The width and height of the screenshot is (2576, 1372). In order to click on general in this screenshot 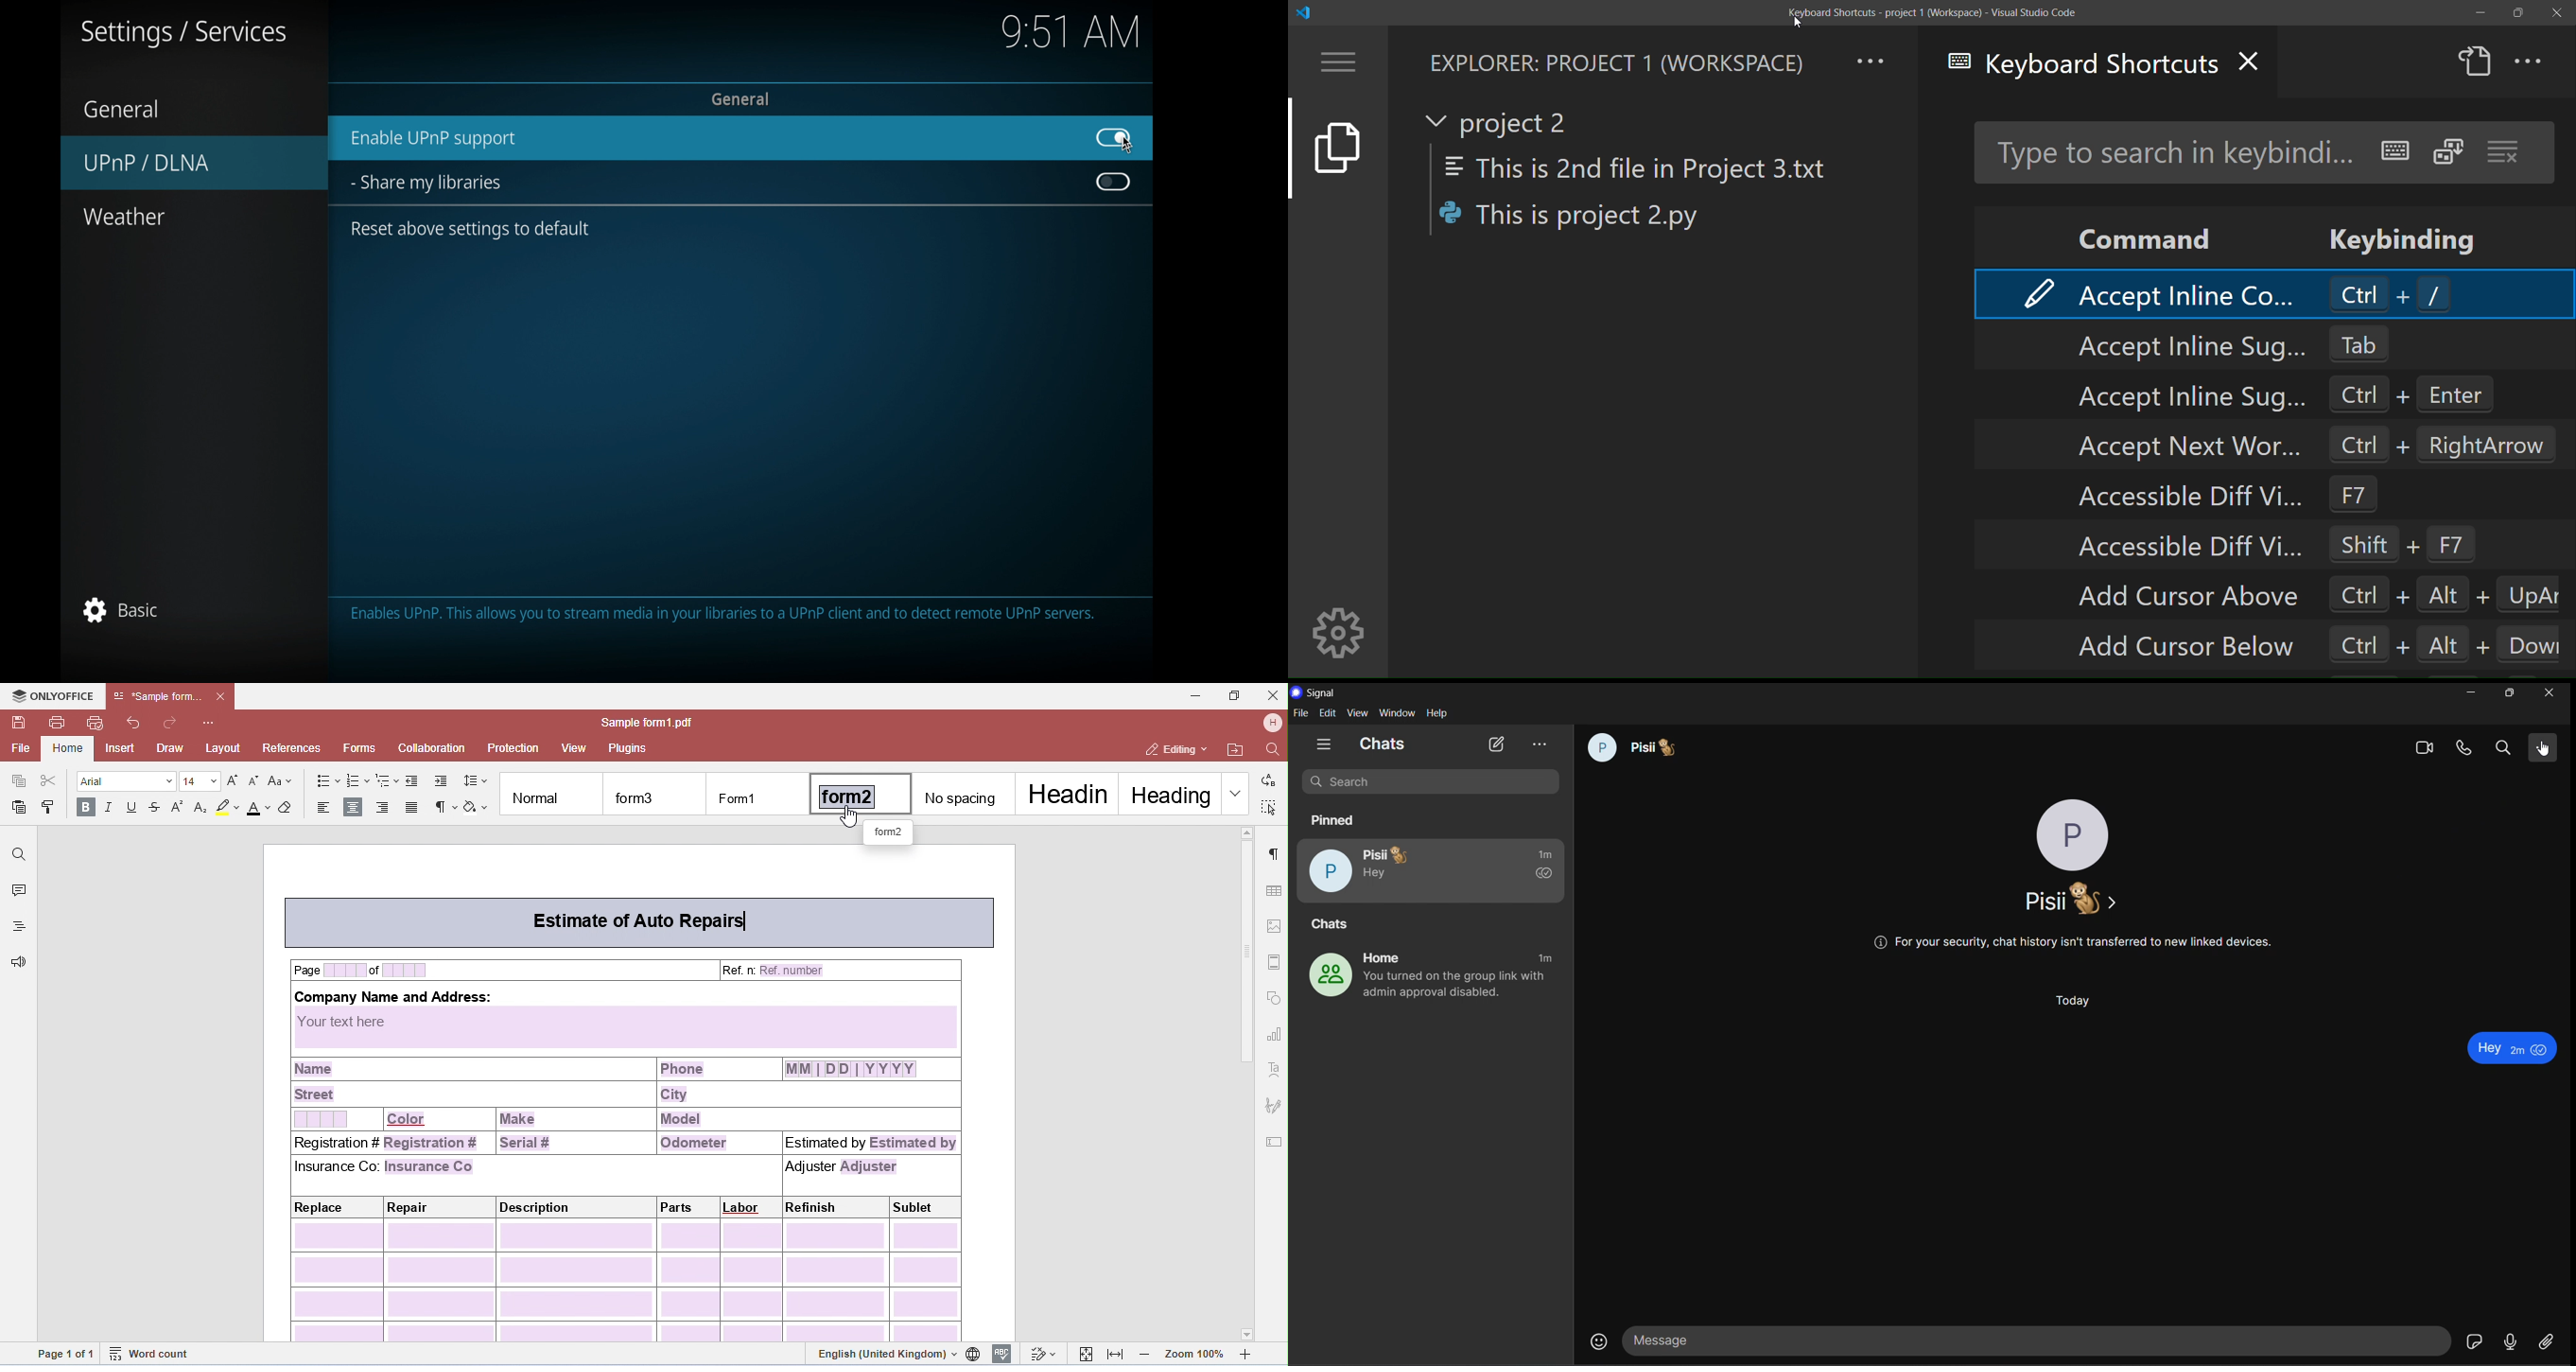, I will do `click(741, 99)`.